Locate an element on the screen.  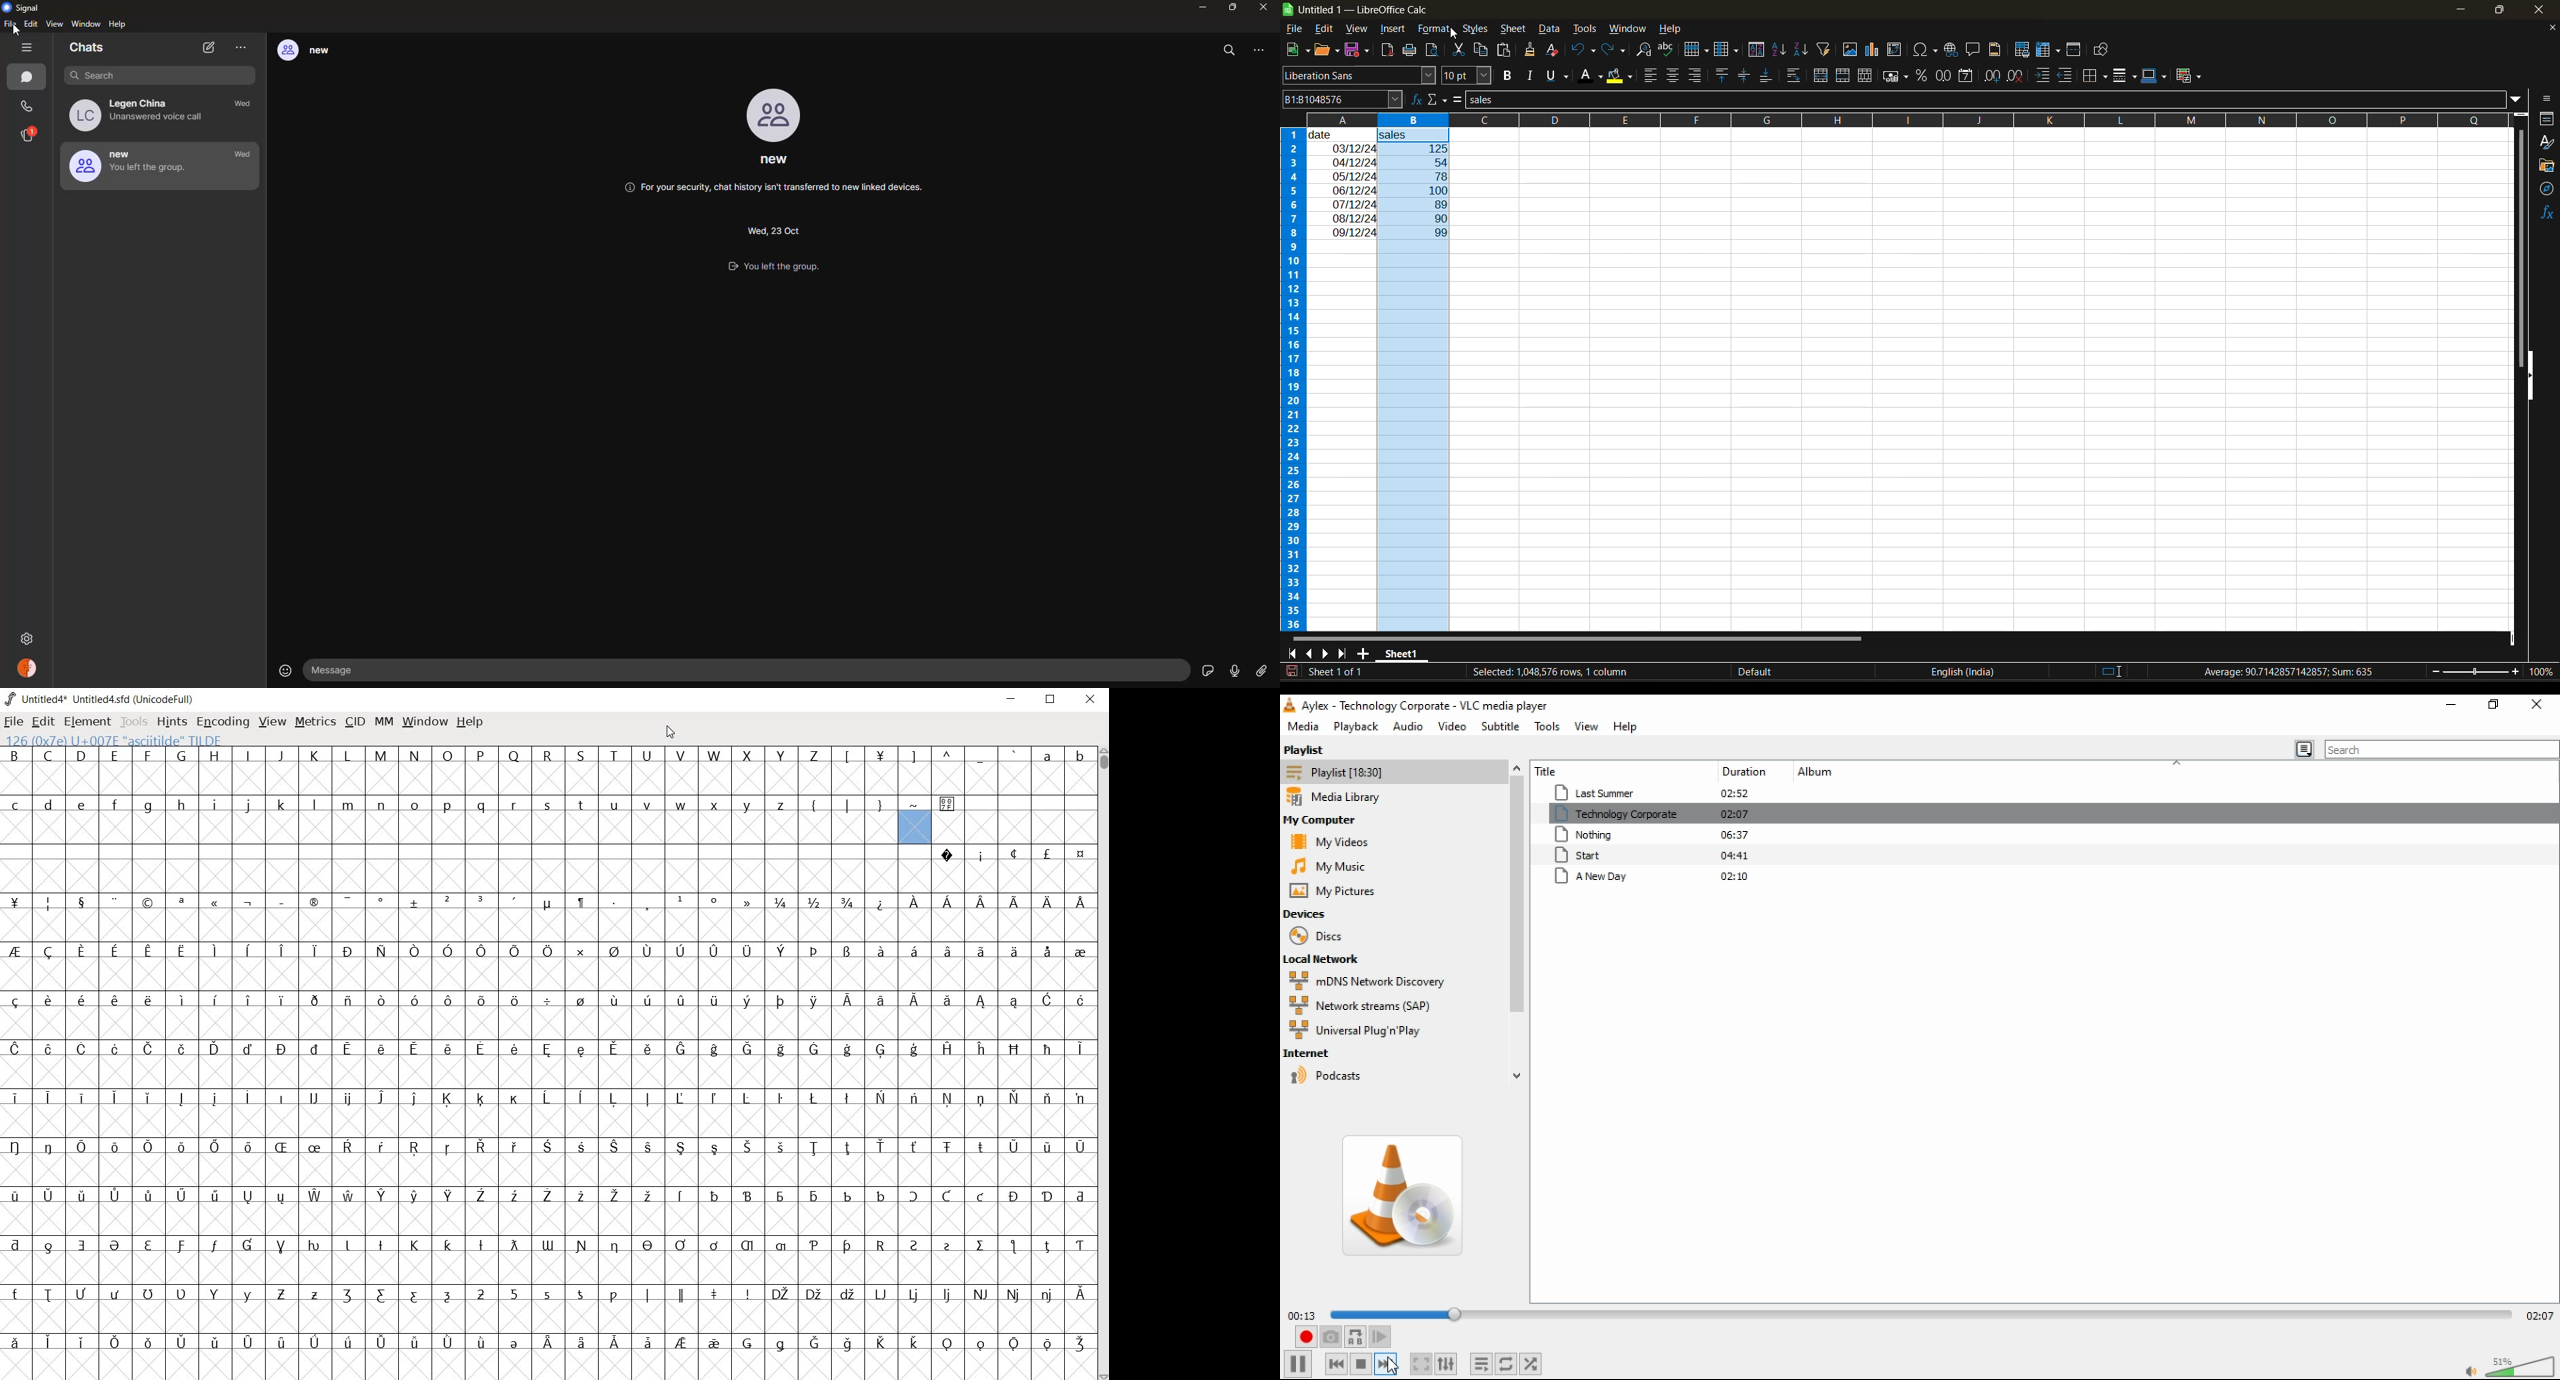
toggle playlist is located at coordinates (1481, 1364).